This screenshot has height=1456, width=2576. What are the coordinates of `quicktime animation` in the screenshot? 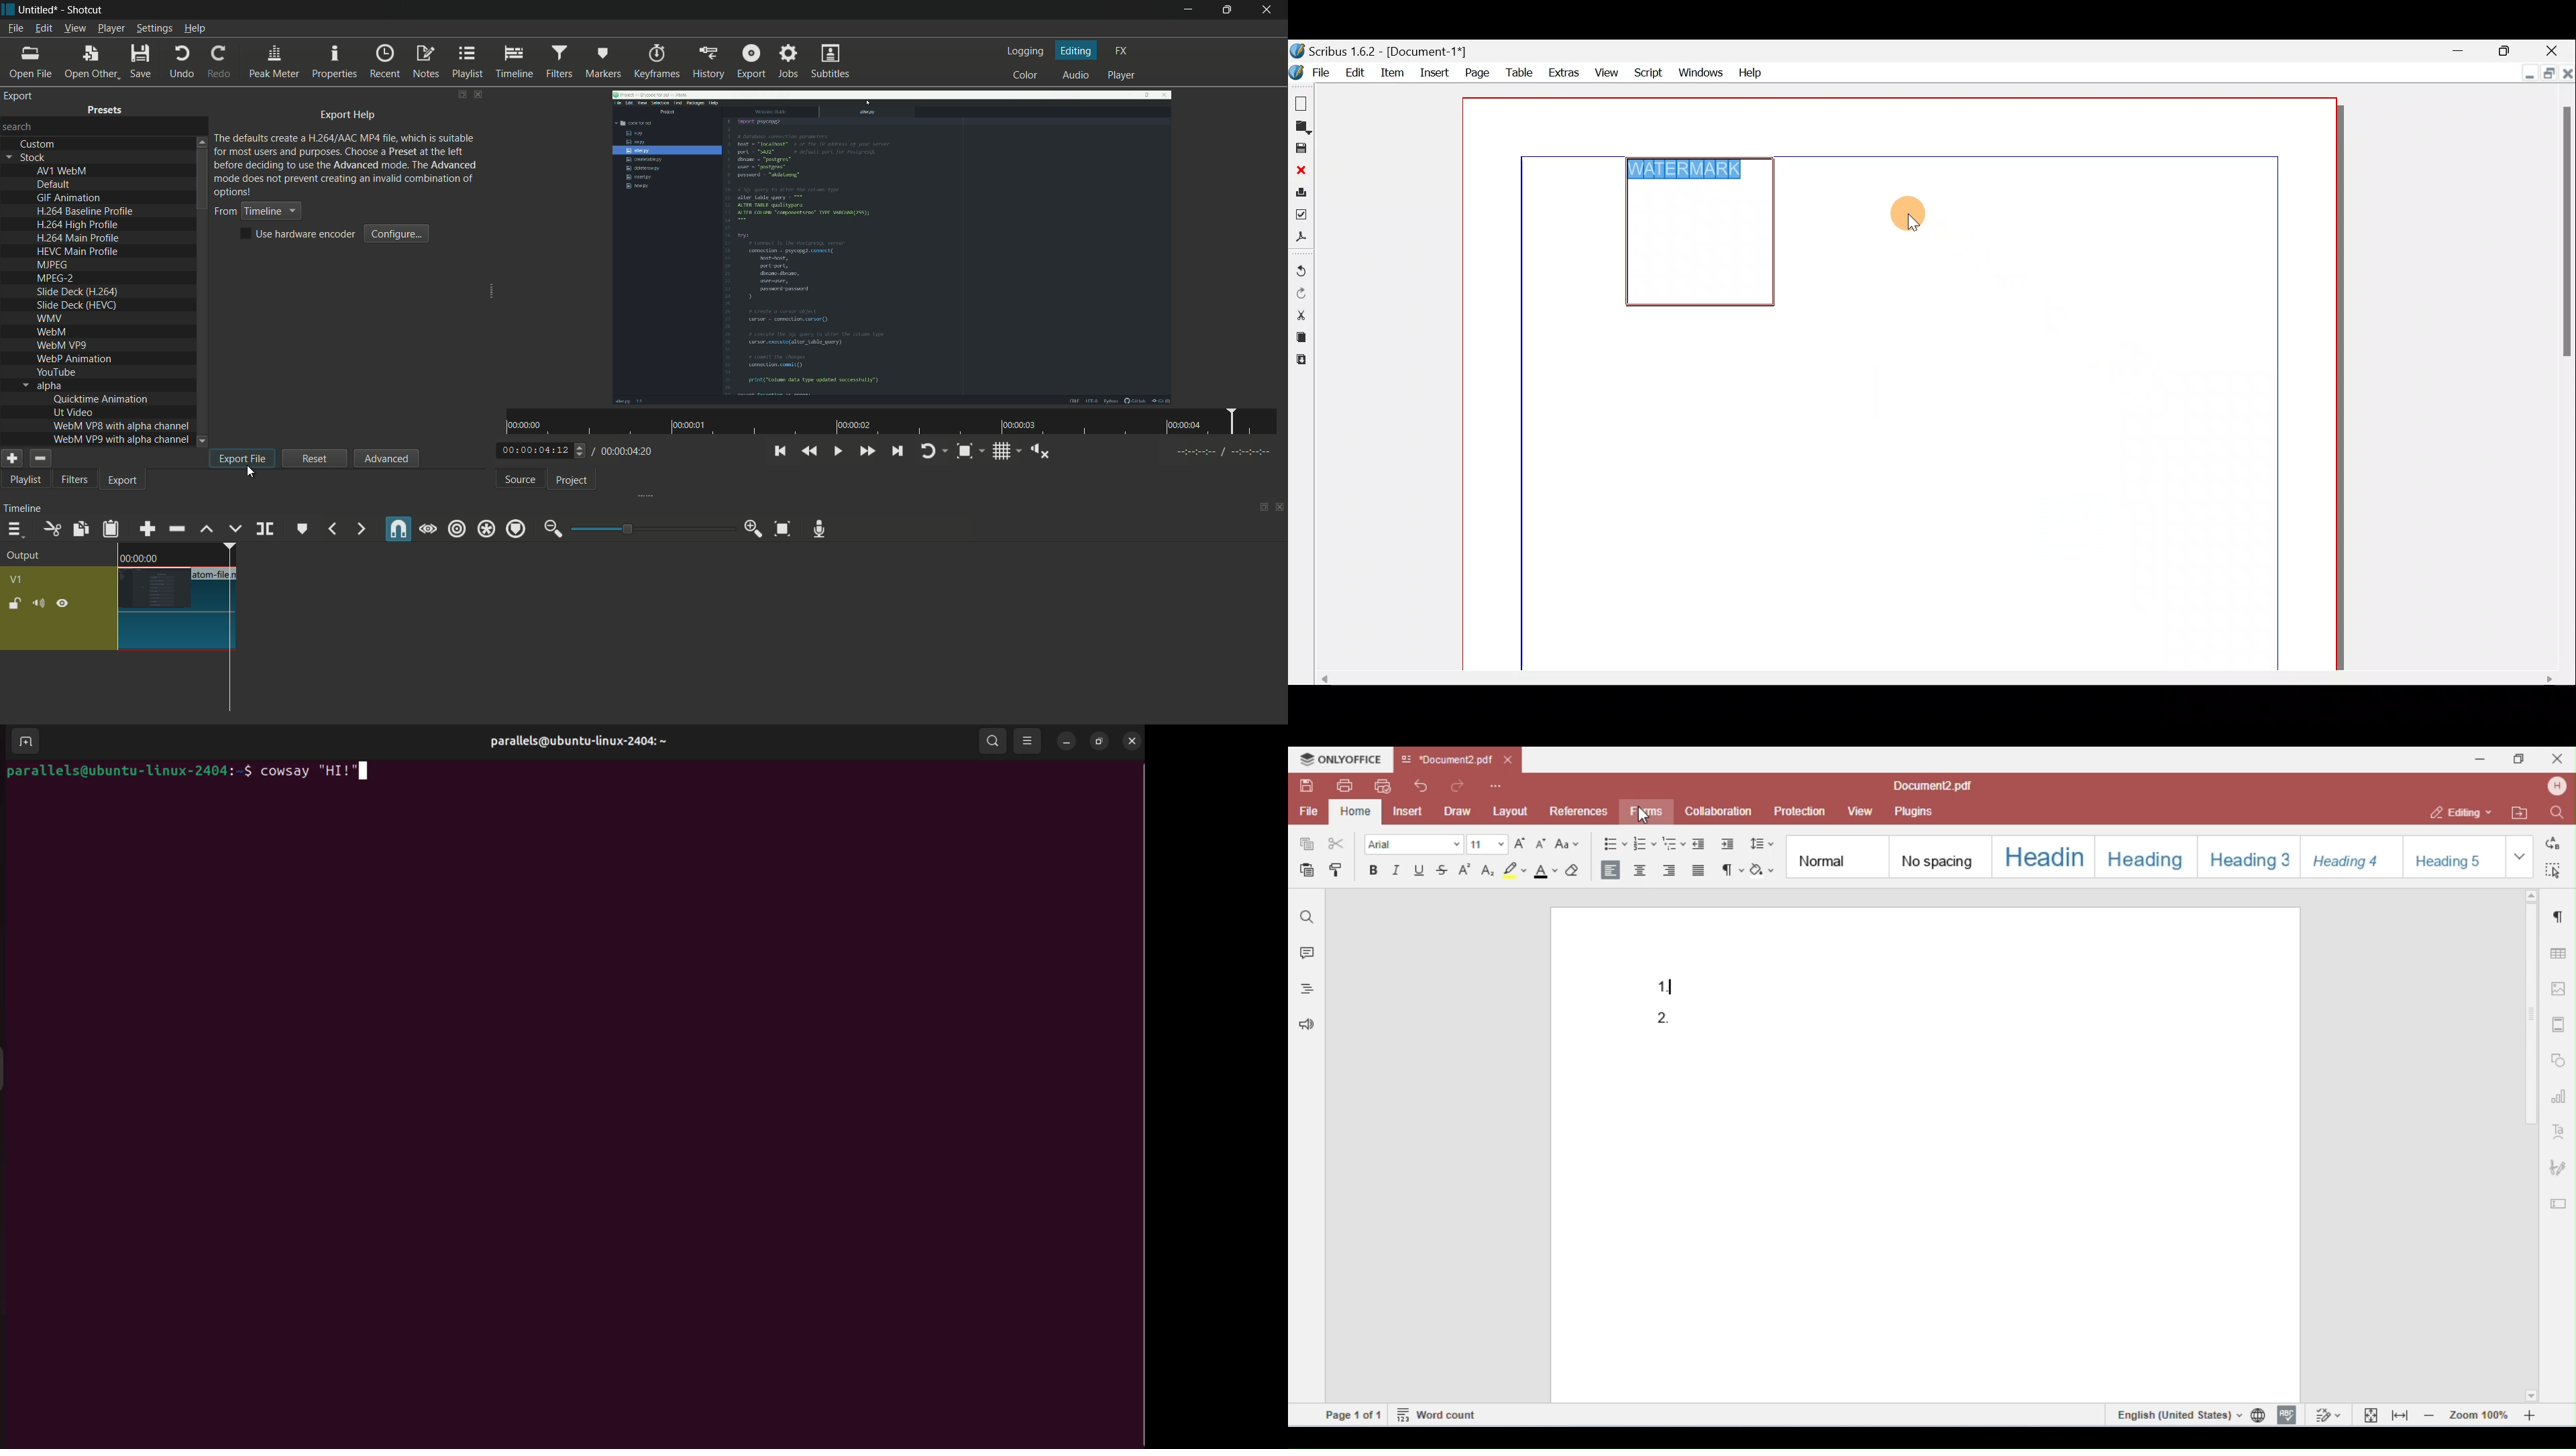 It's located at (101, 399).